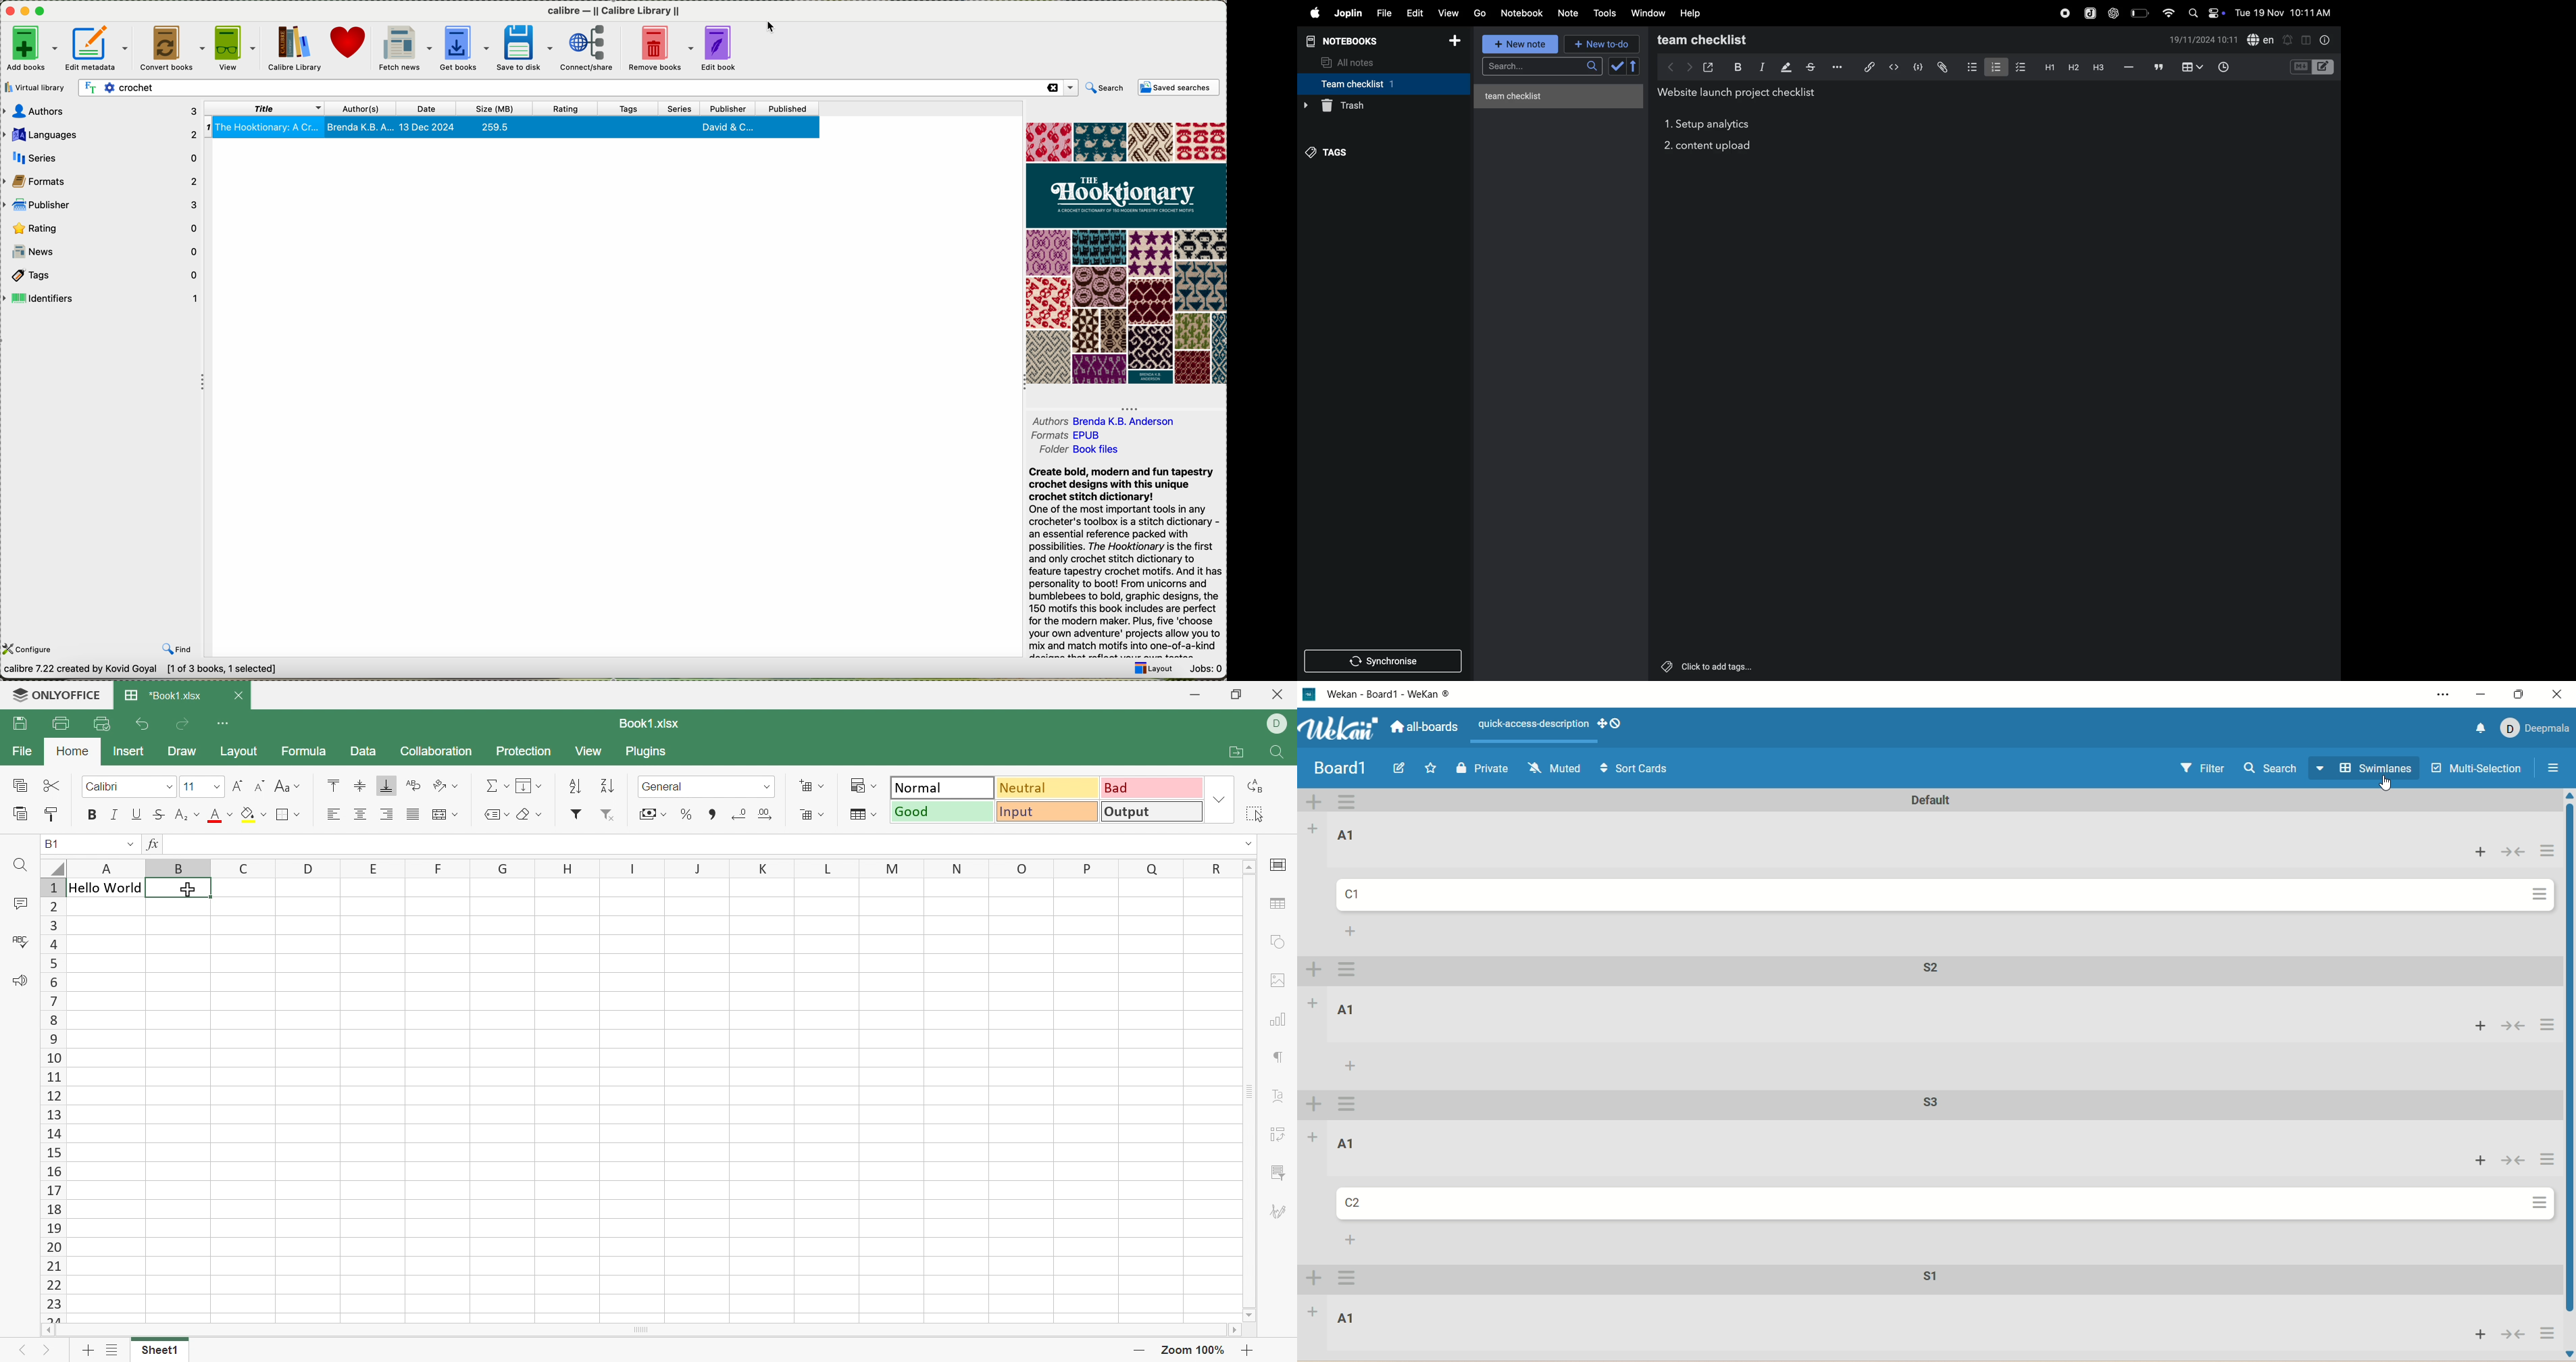 The image size is (2576, 1372). Describe the element at coordinates (2071, 67) in the screenshot. I see `heading 2` at that location.